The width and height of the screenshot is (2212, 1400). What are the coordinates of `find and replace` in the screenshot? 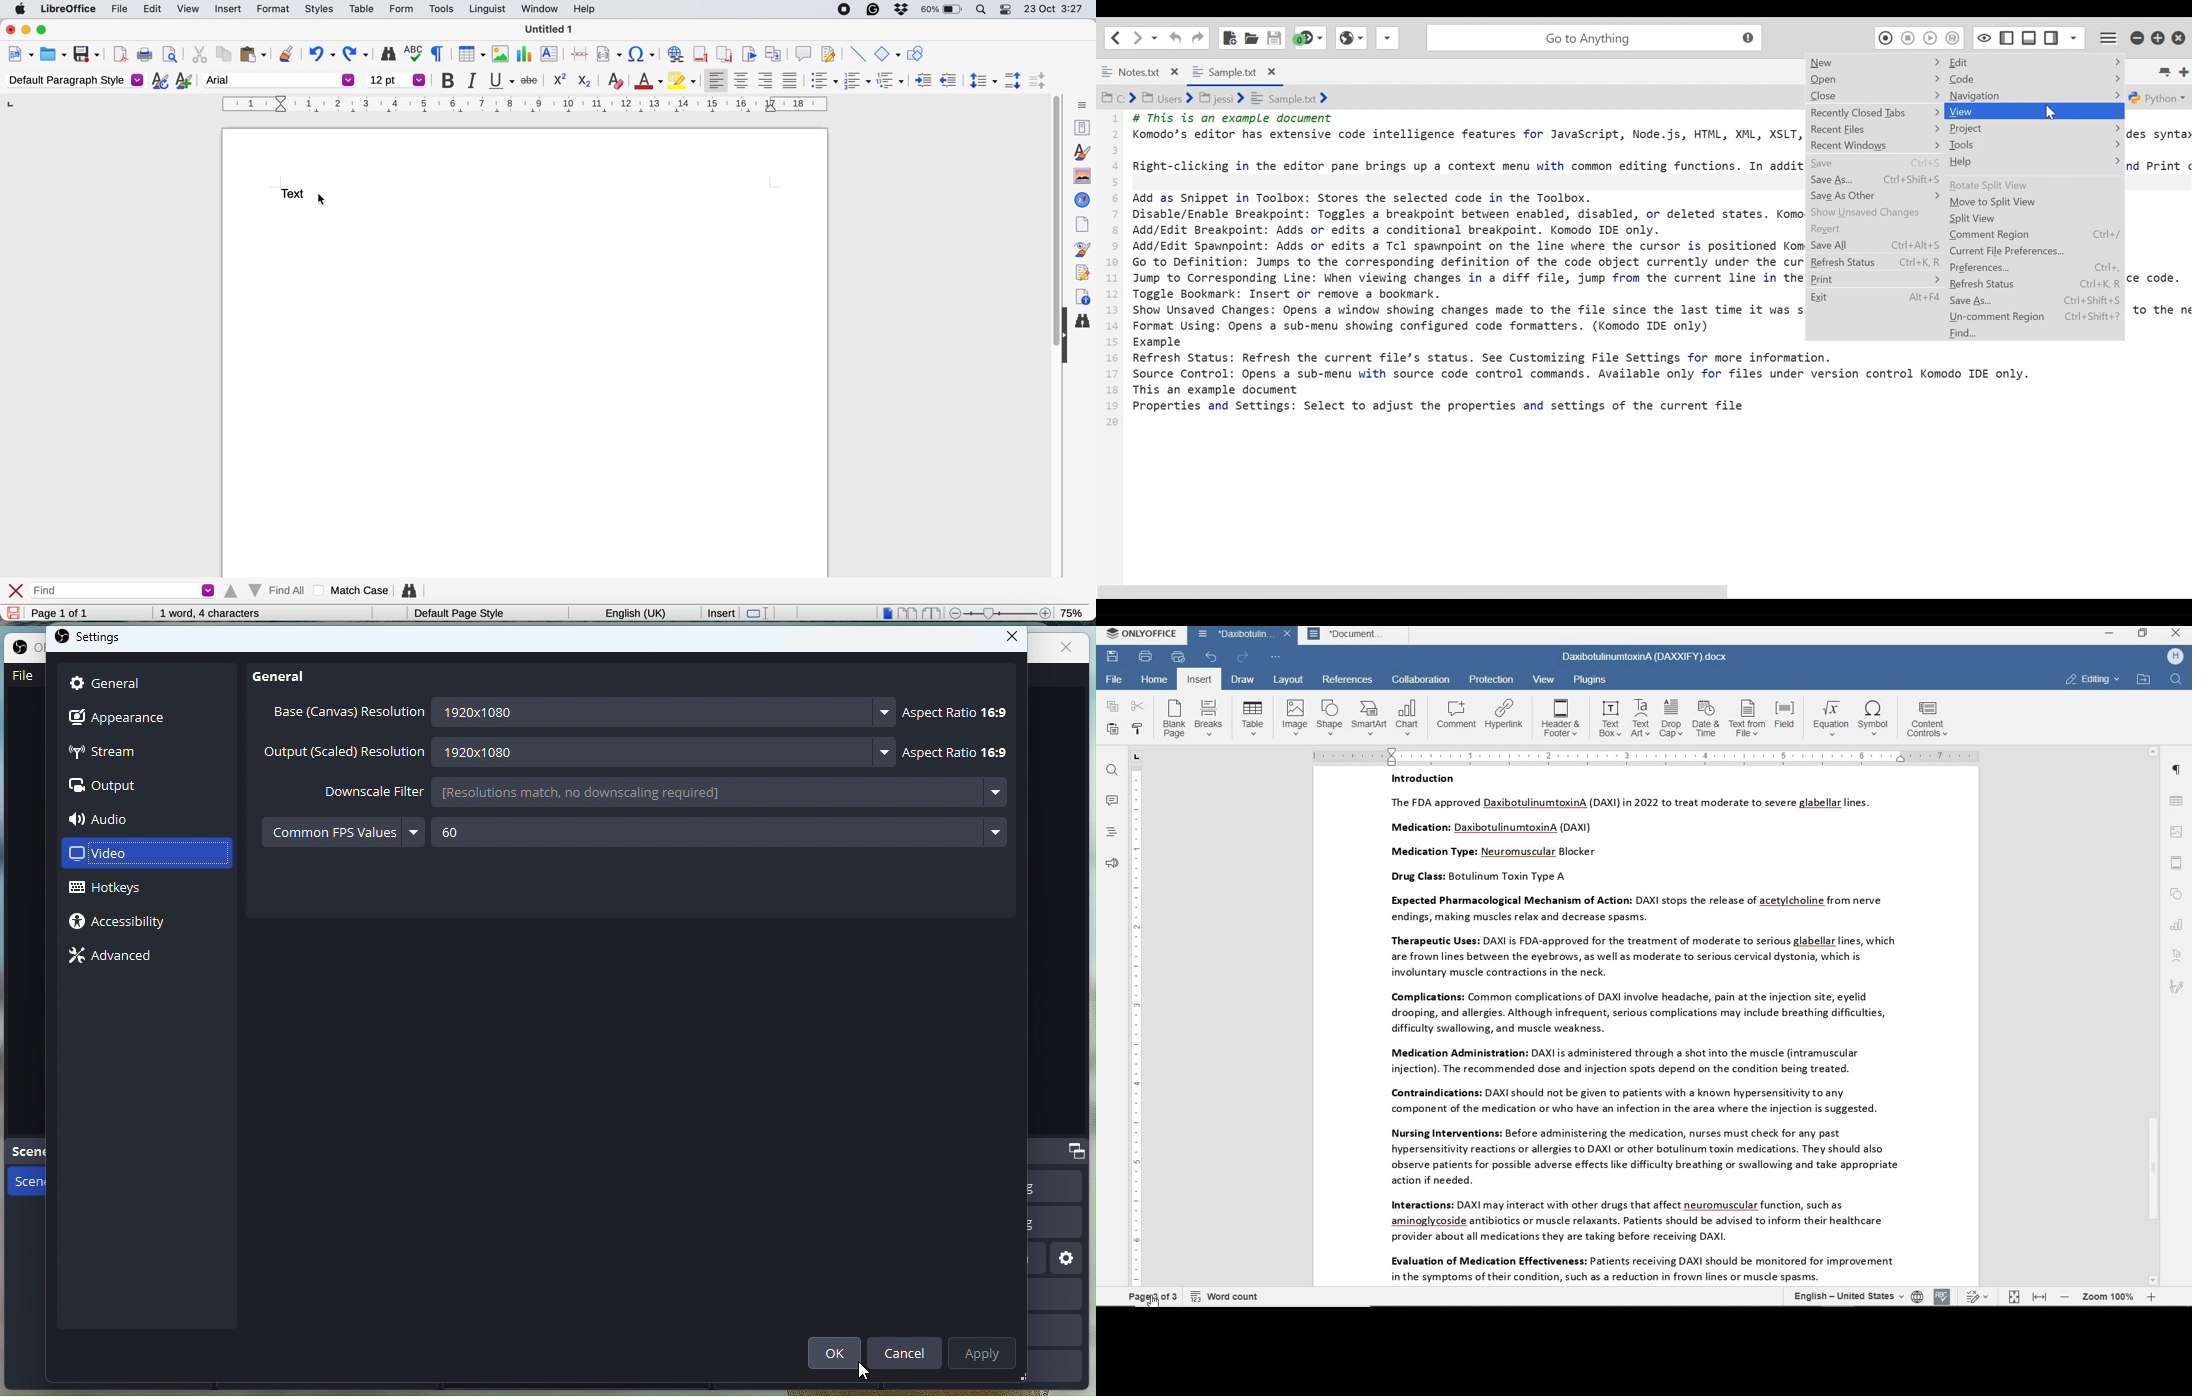 It's located at (1086, 326).